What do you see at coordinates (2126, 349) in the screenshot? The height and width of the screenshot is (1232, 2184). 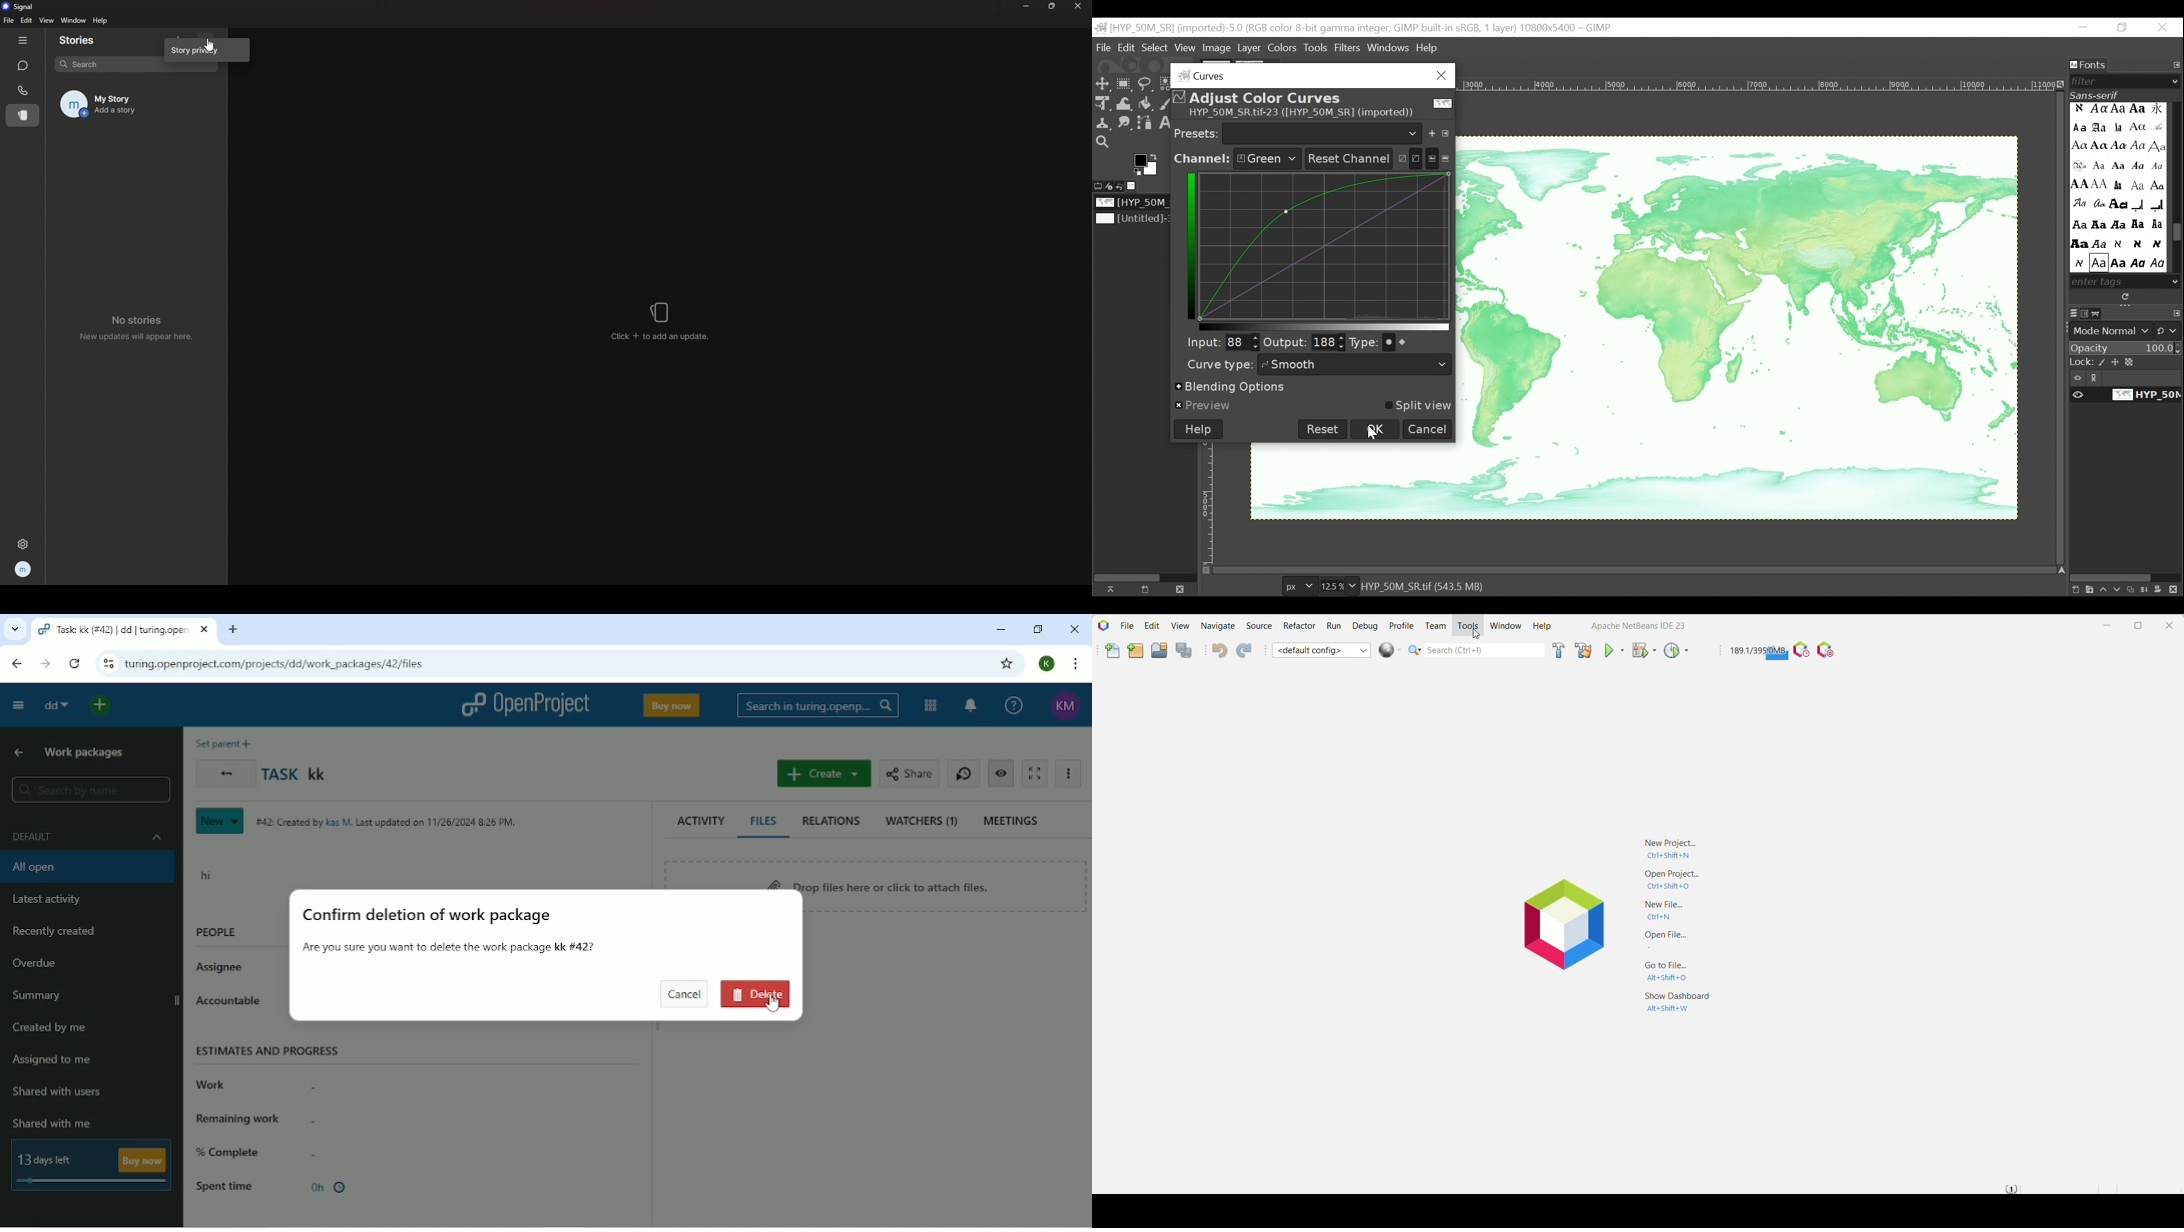 I see `Opacity` at bounding box center [2126, 349].